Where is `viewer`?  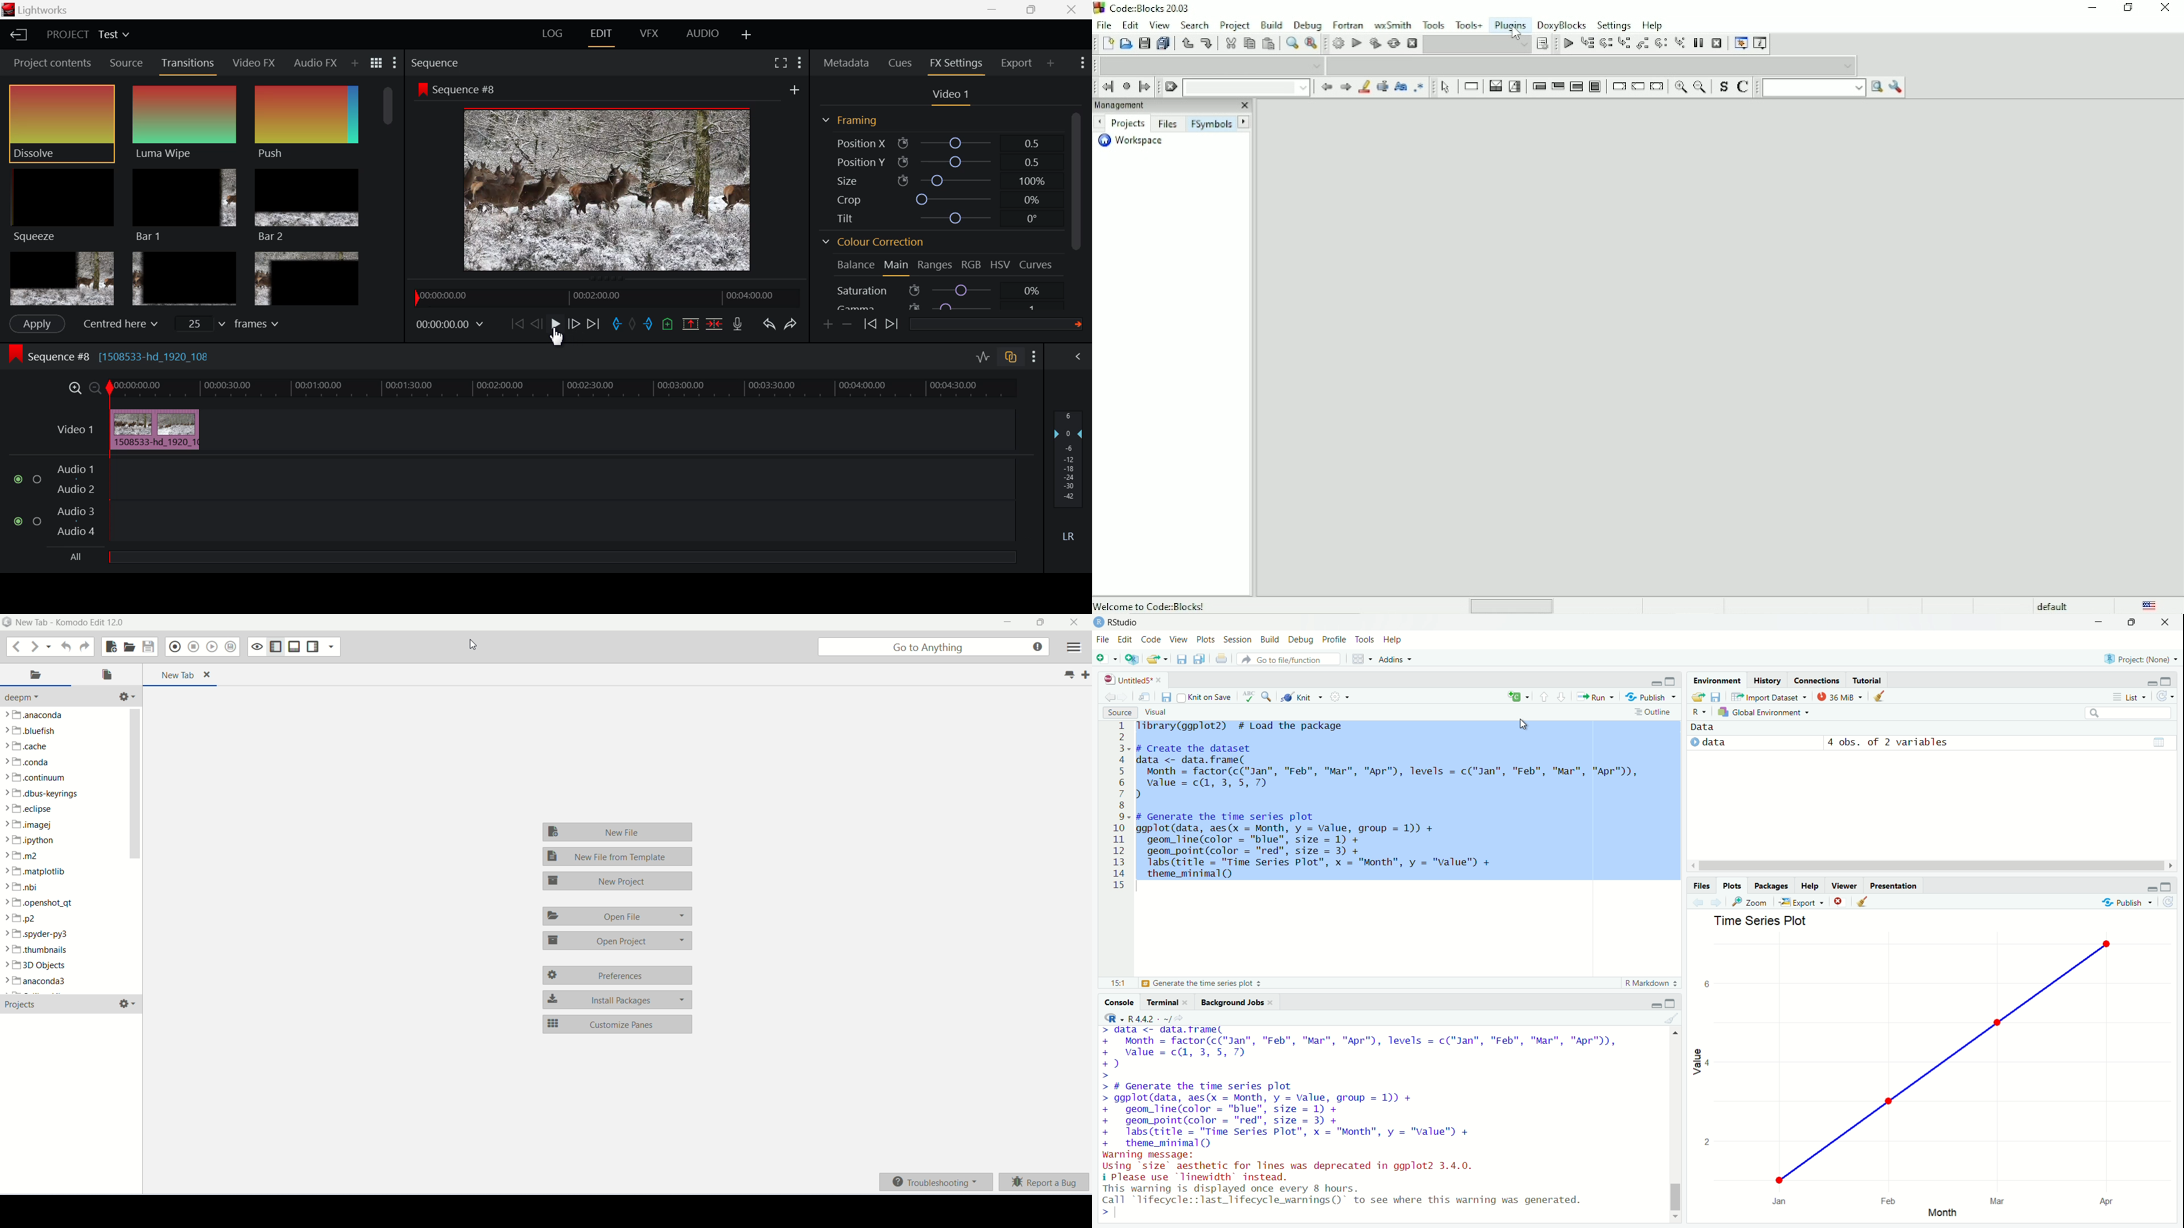 viewer is located at coordinates (1845, 883).